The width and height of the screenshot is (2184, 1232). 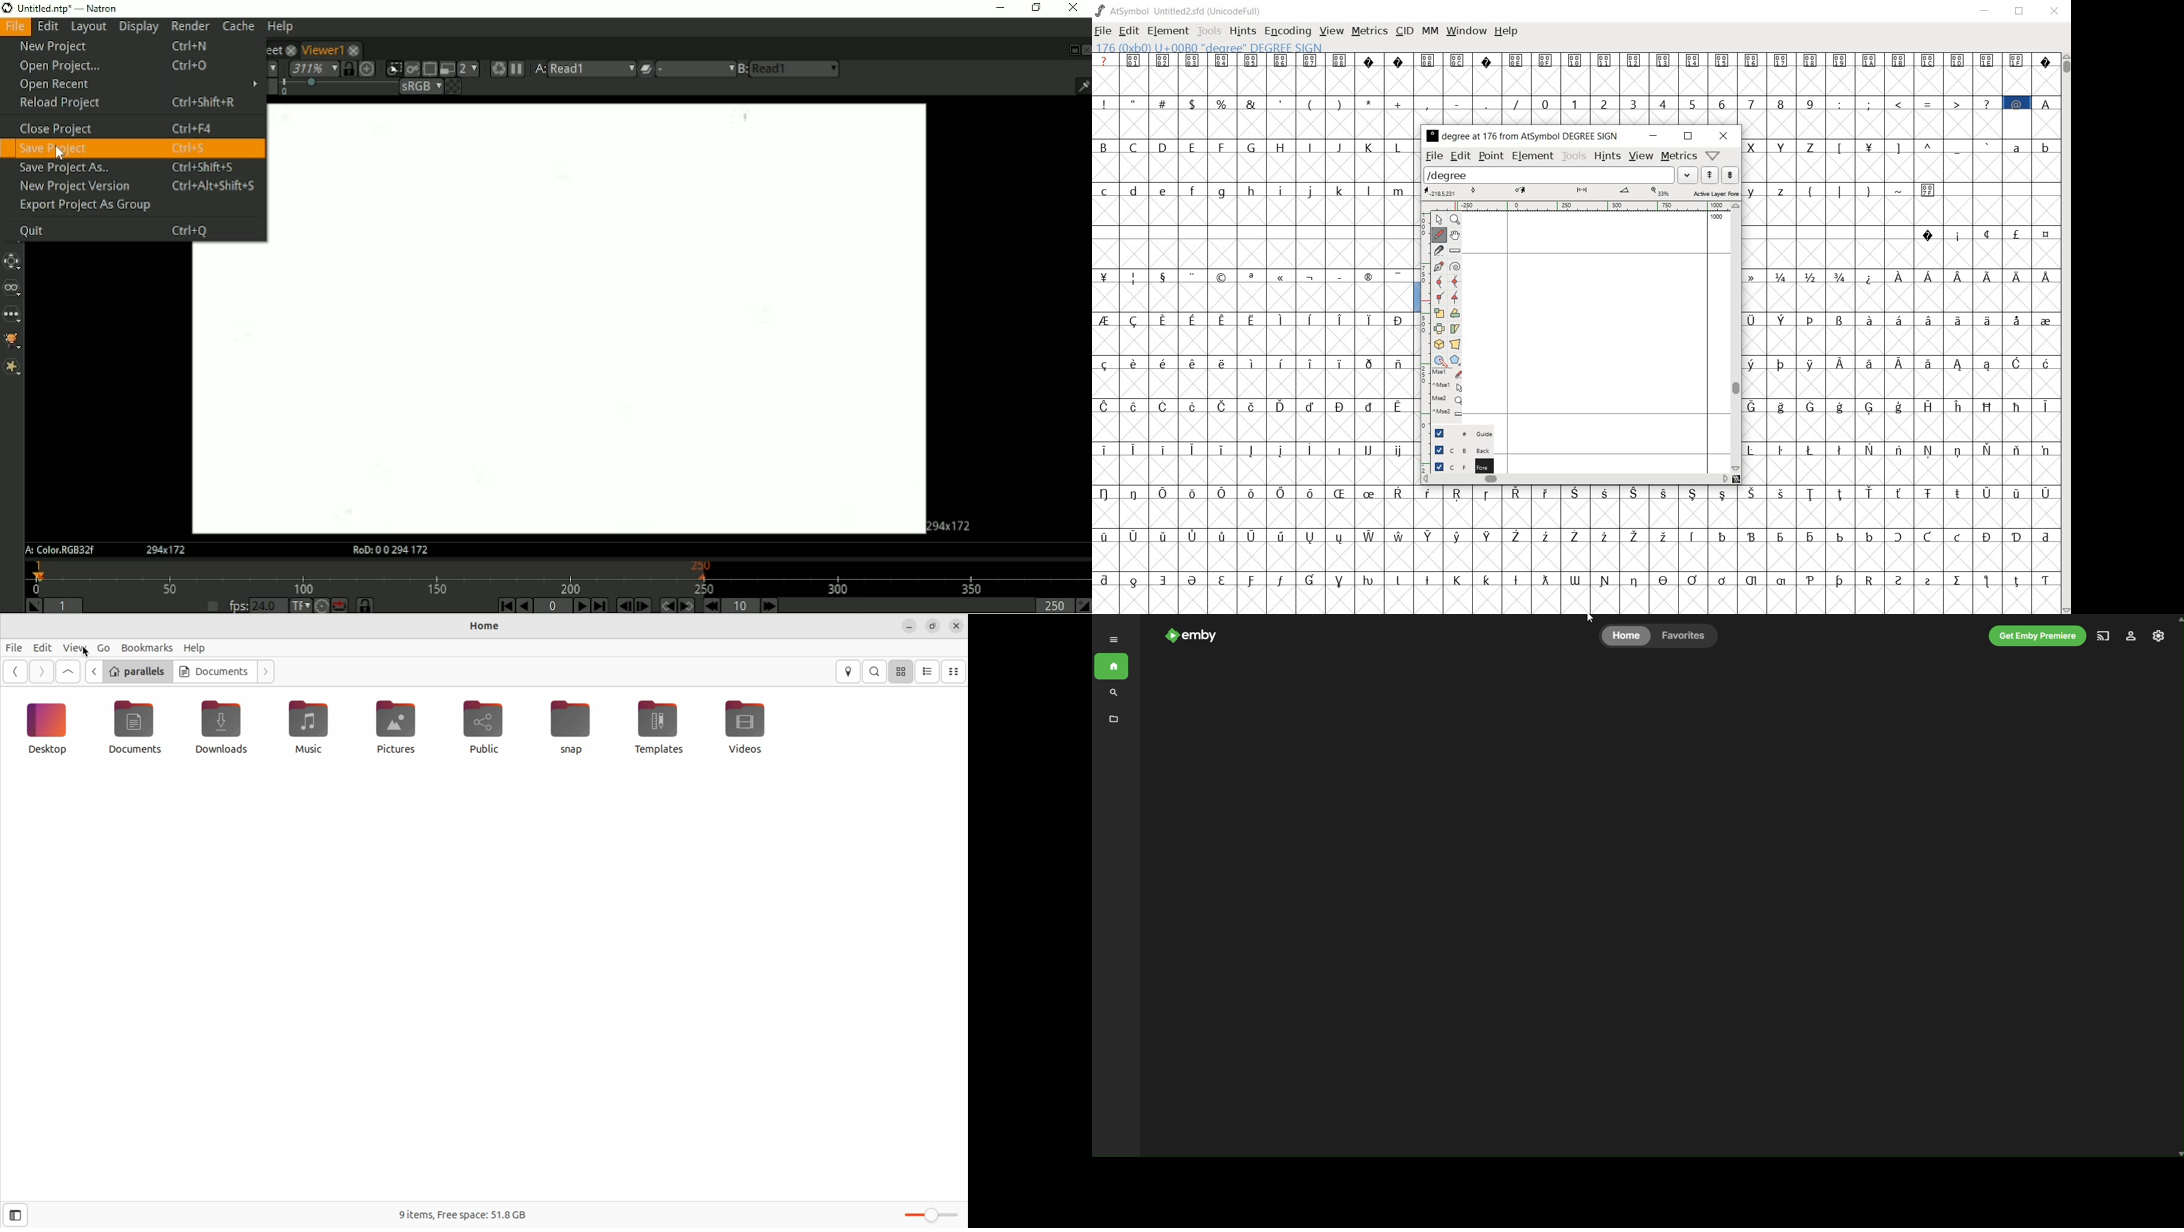 I want to click on empty glyph slots, so click(x=1256, y=470).